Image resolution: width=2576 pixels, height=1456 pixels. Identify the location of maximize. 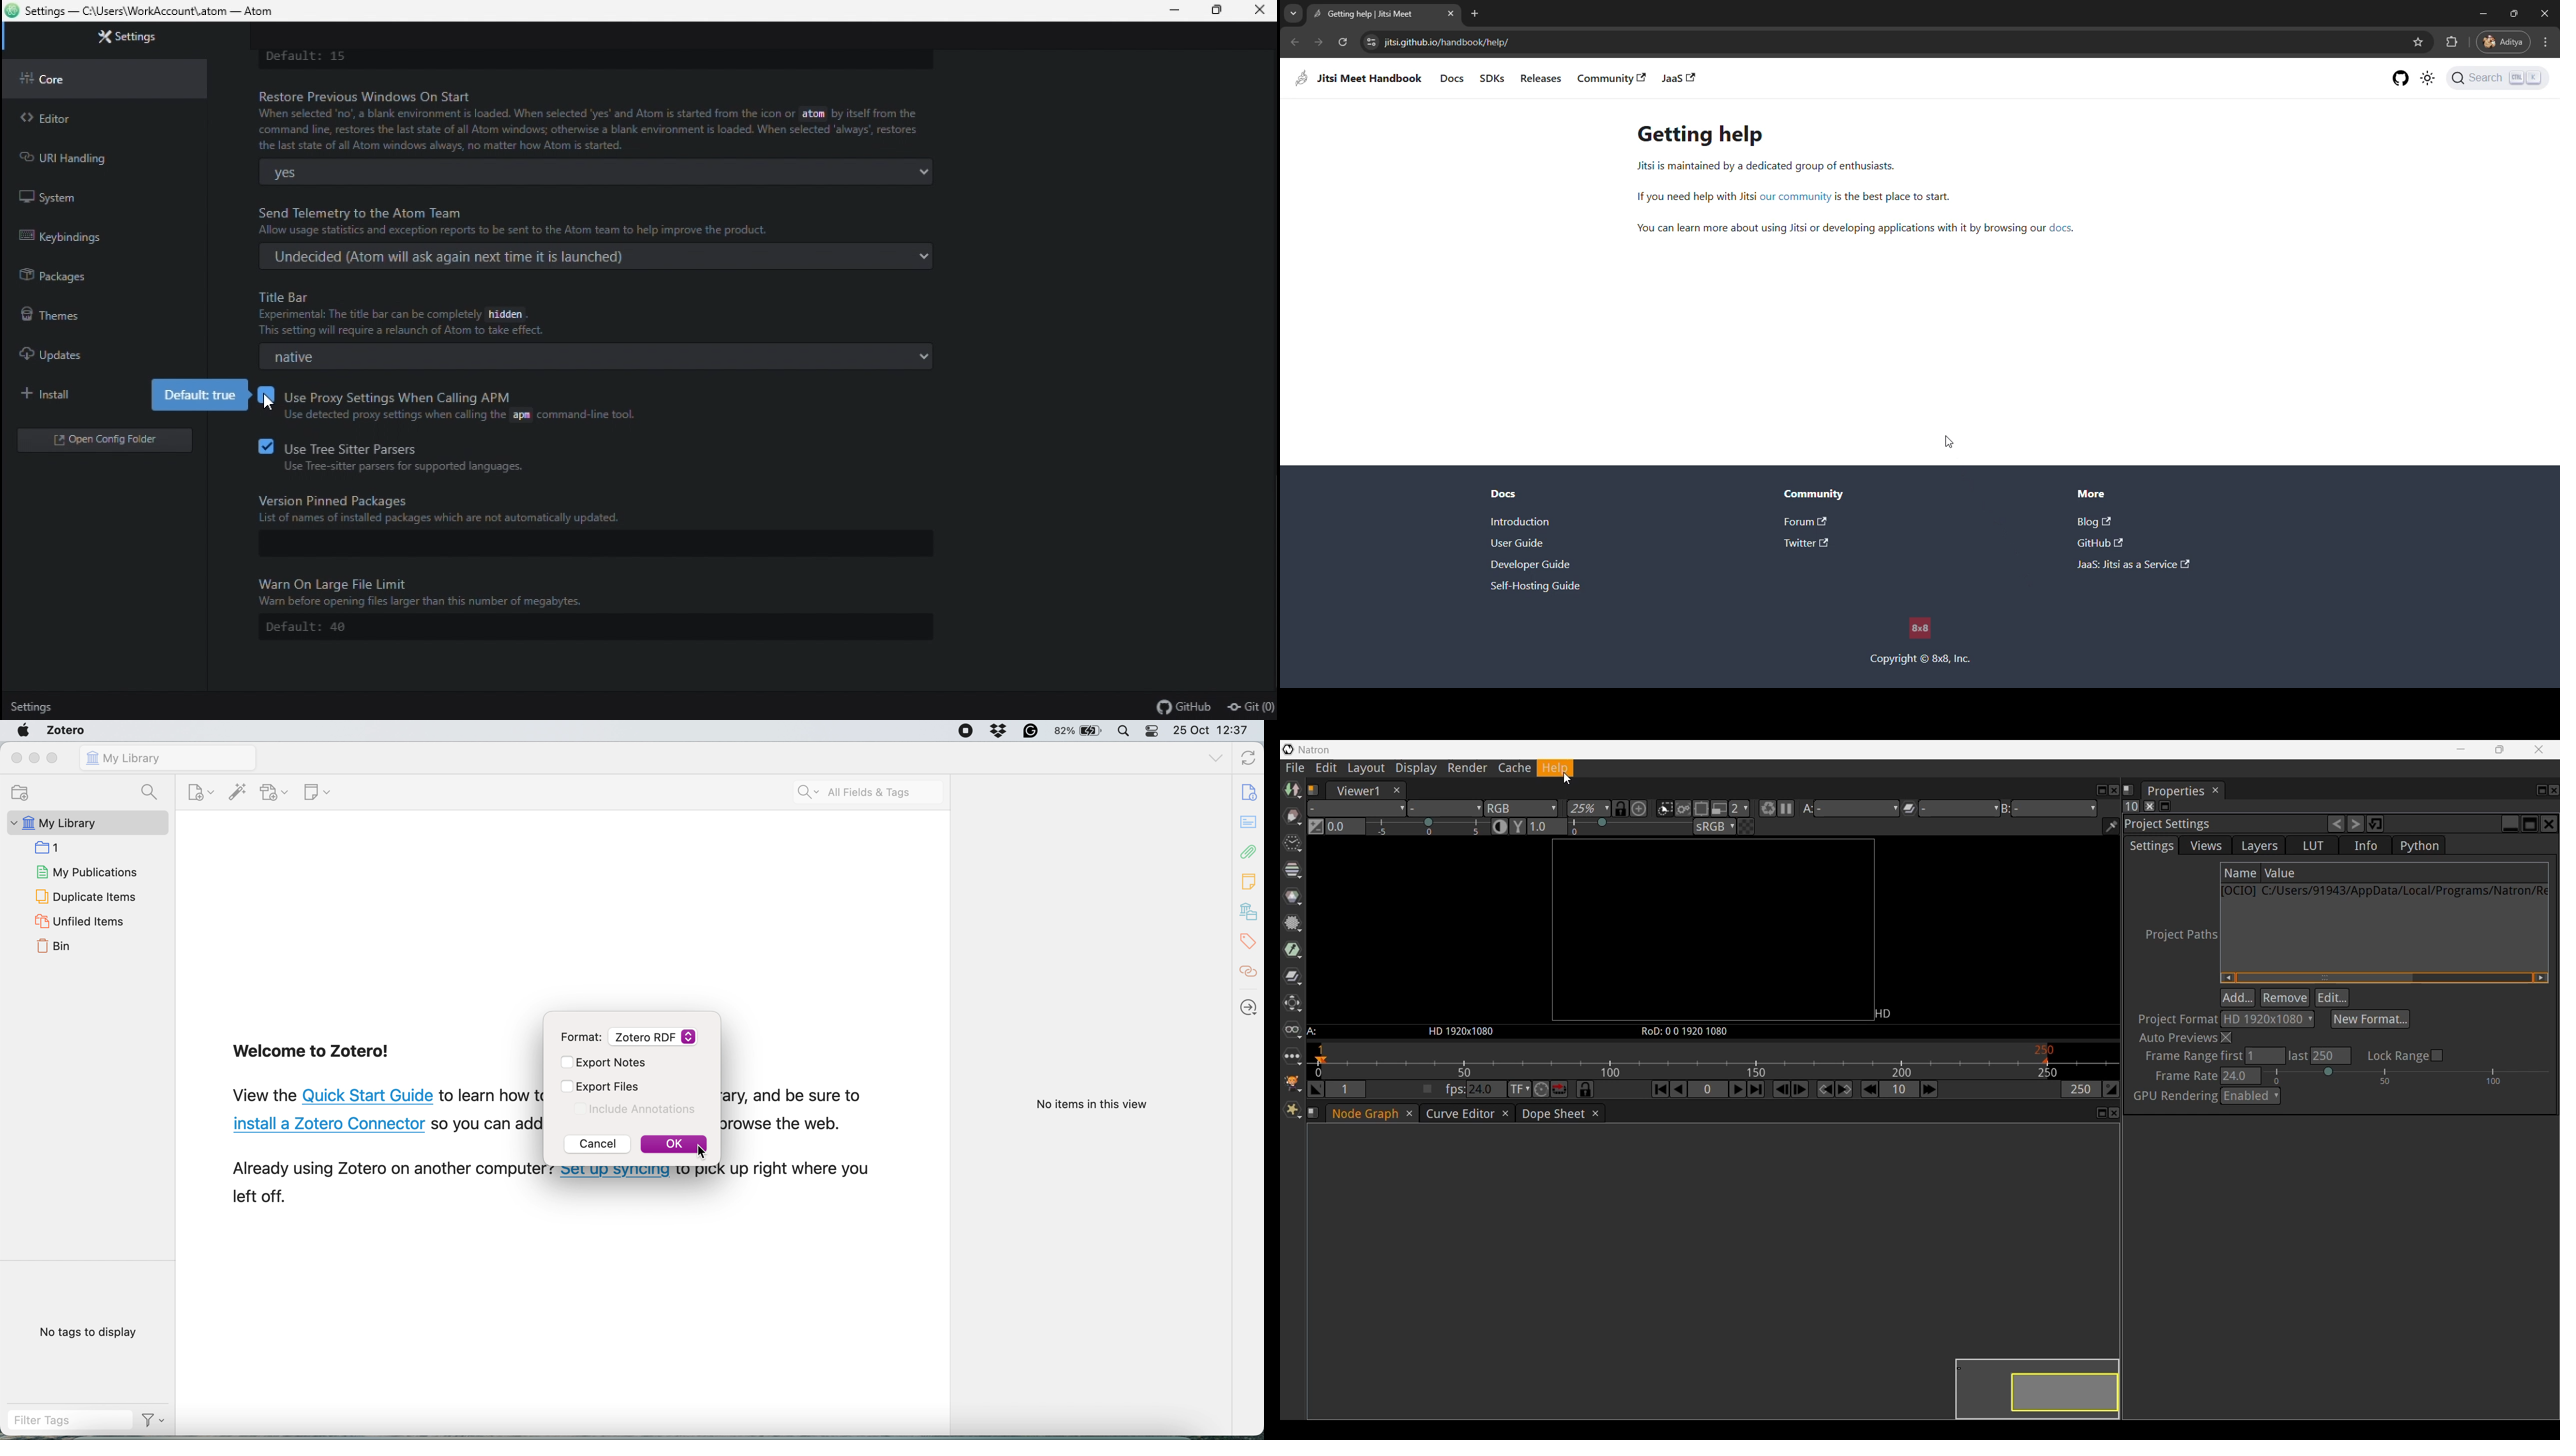
(2514, 13).